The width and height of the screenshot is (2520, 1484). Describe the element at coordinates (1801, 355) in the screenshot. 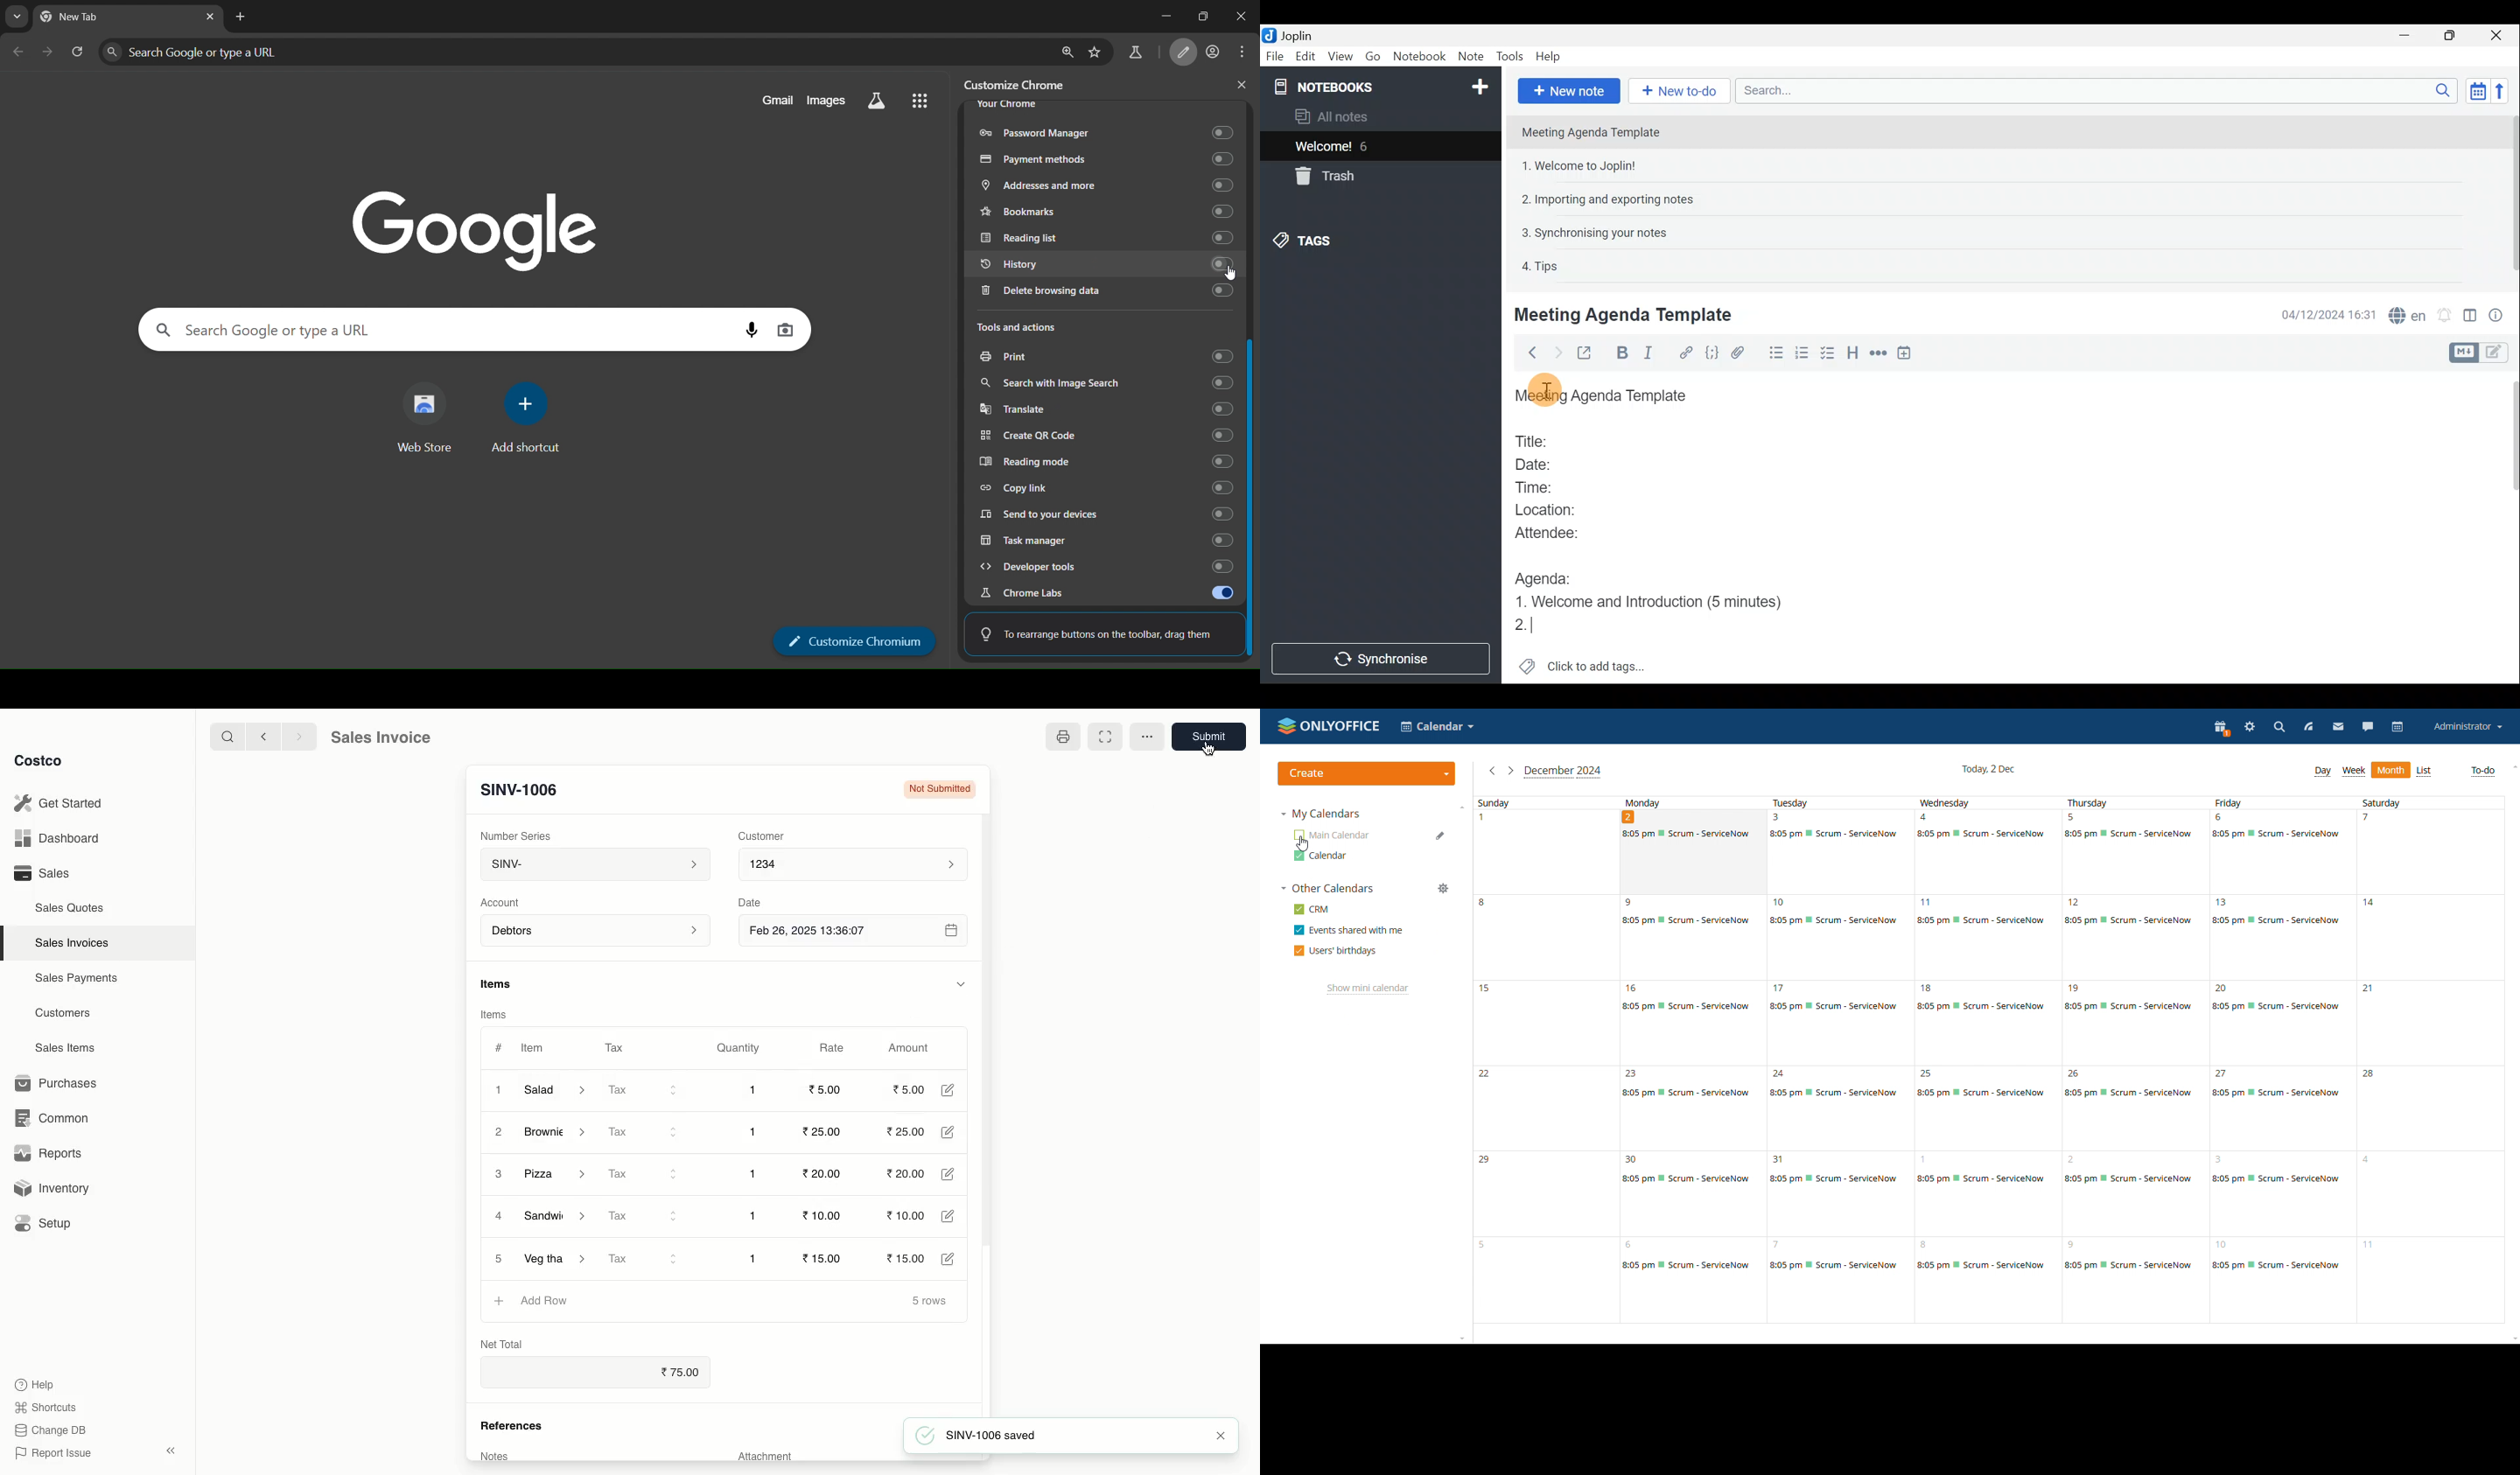

I see `Numbered list` at that location.